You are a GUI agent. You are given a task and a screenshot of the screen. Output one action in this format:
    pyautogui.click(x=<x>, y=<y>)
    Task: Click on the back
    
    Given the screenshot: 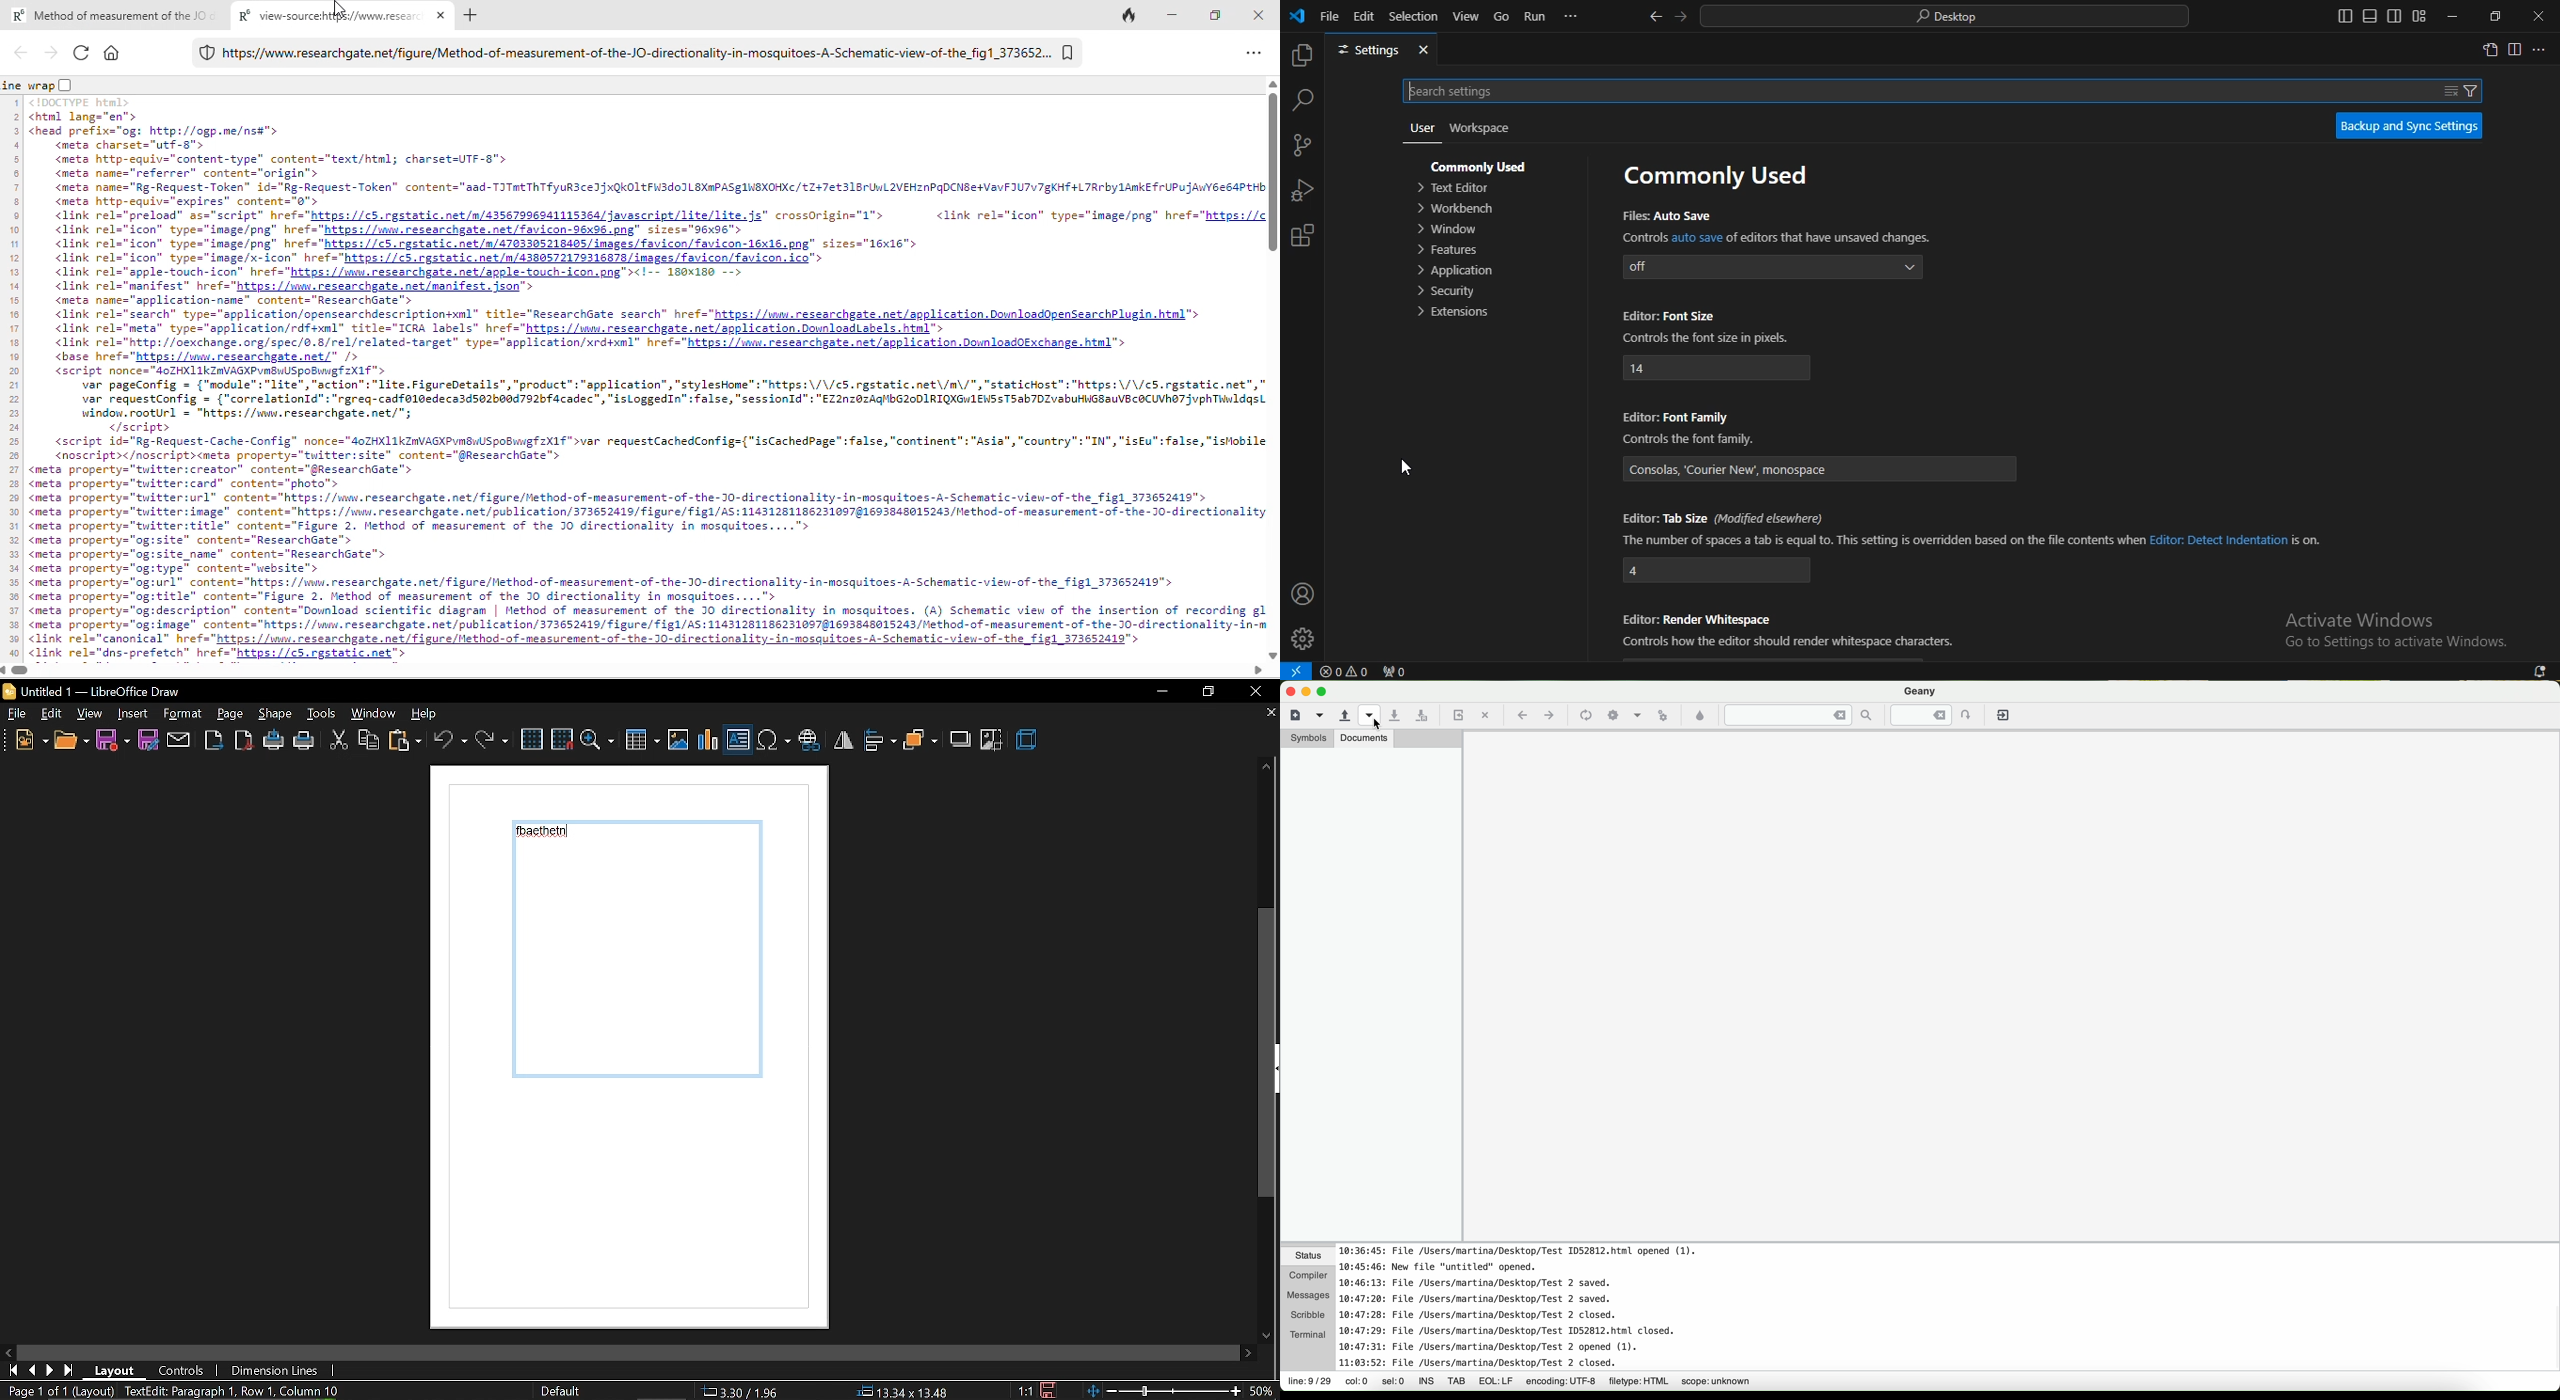 What is the action you would take?
    pyautogui.click(x=20, y=56)
    